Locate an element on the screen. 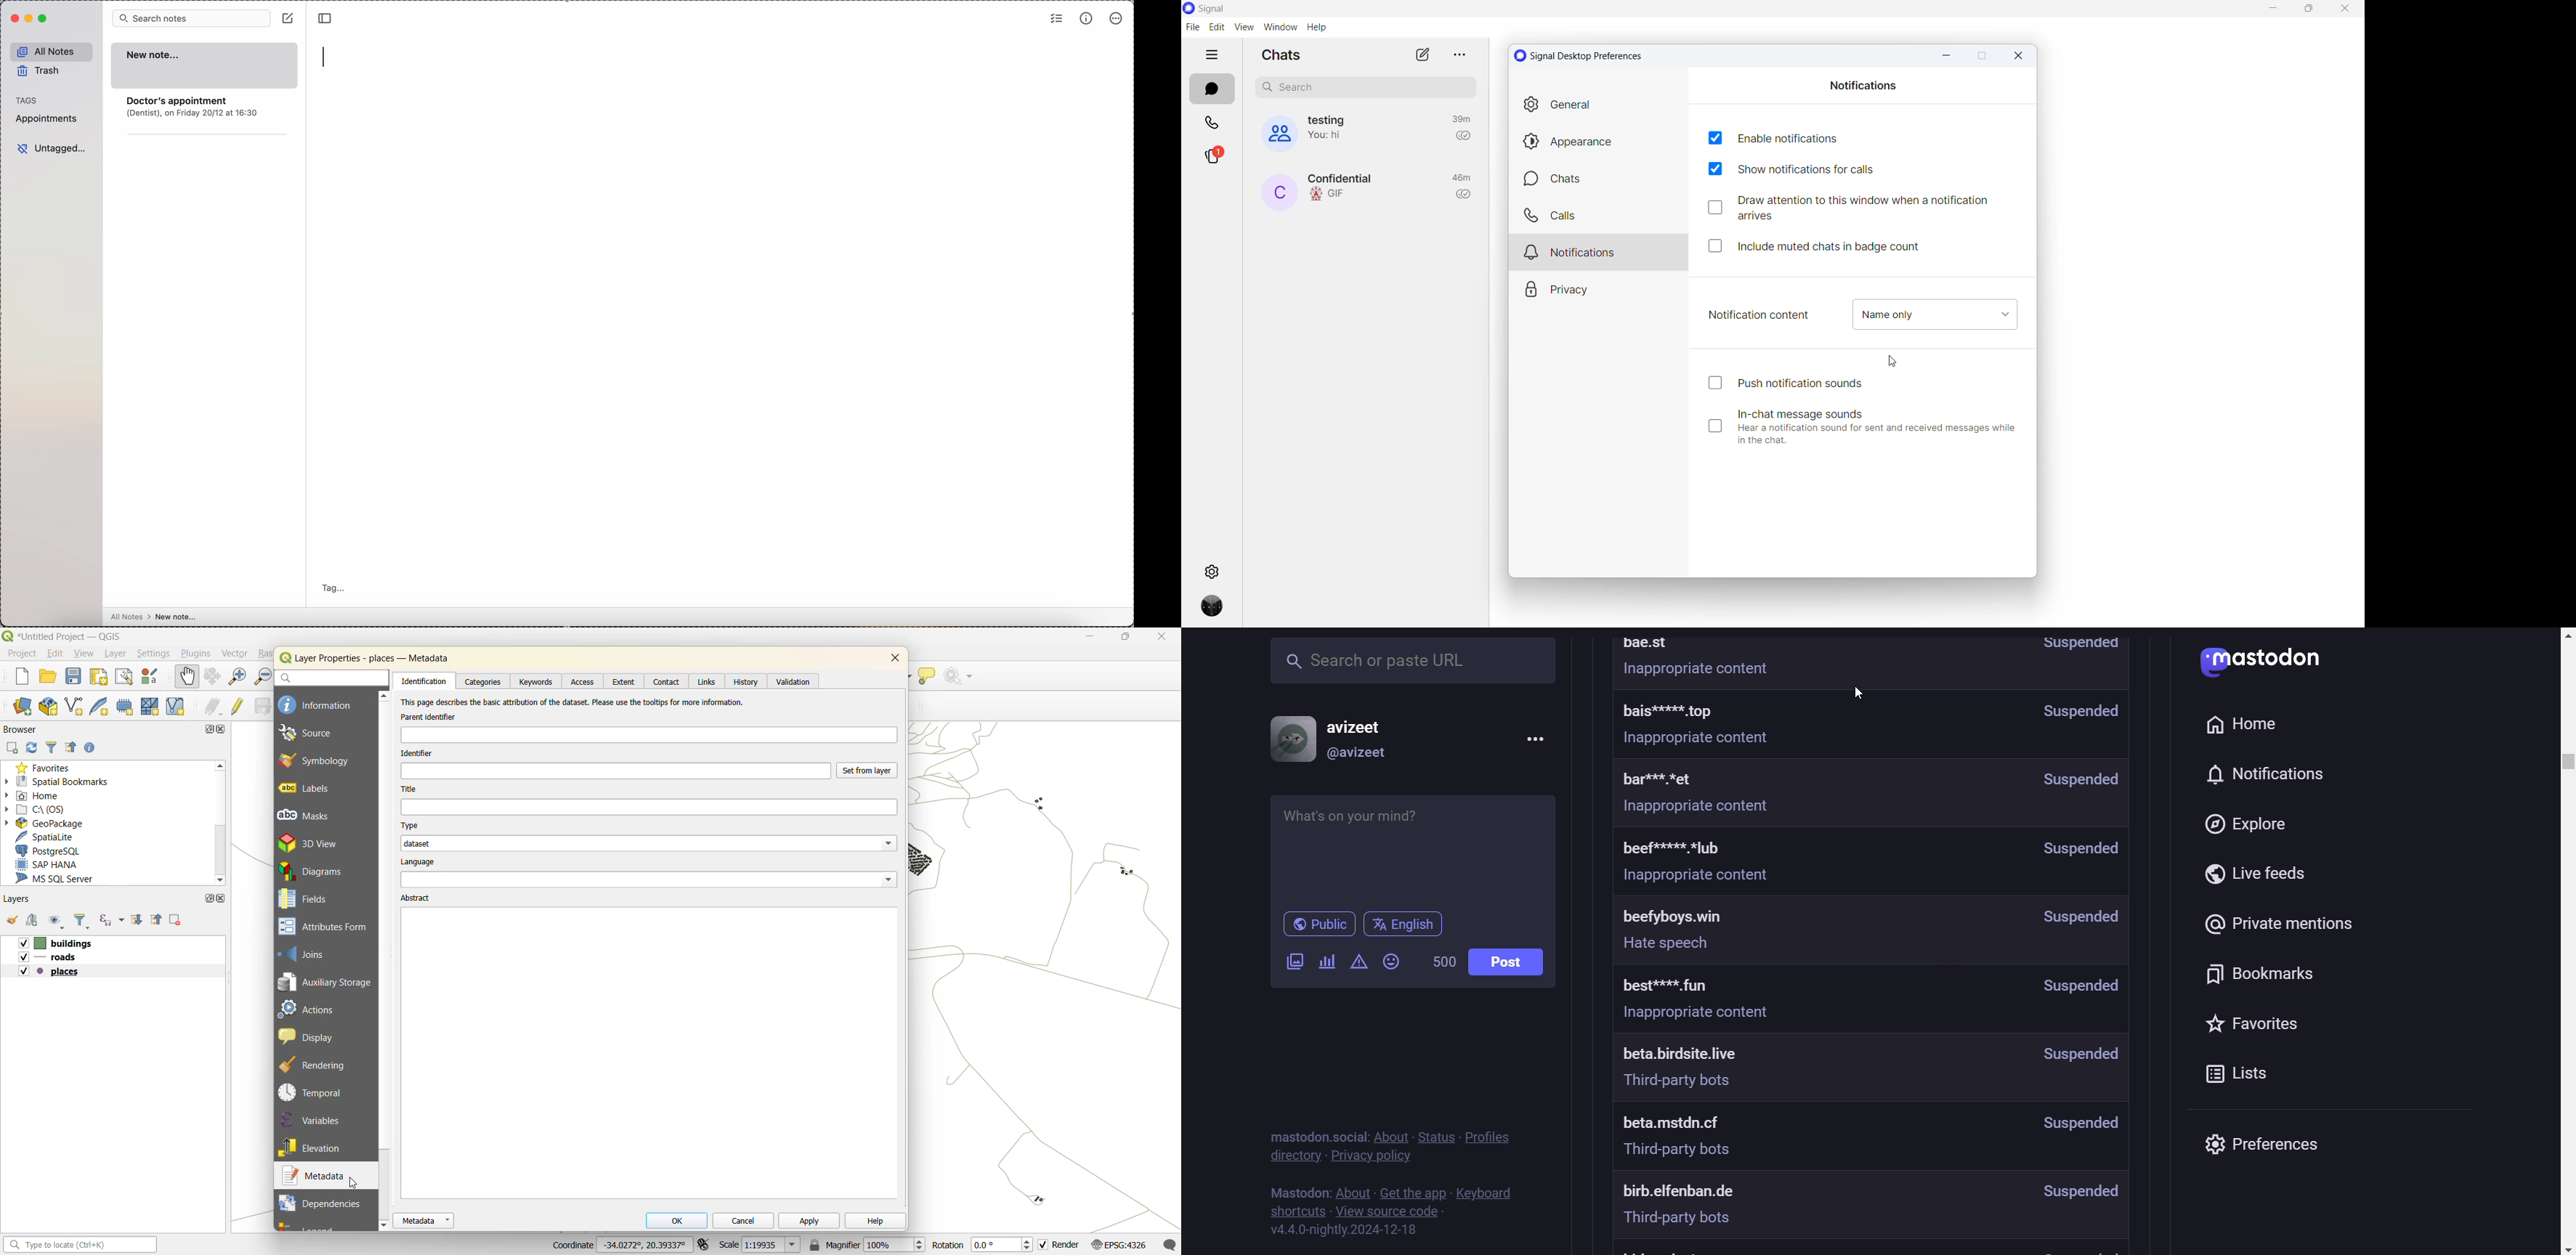  scroll bar is located at coordinates (2561, 782).